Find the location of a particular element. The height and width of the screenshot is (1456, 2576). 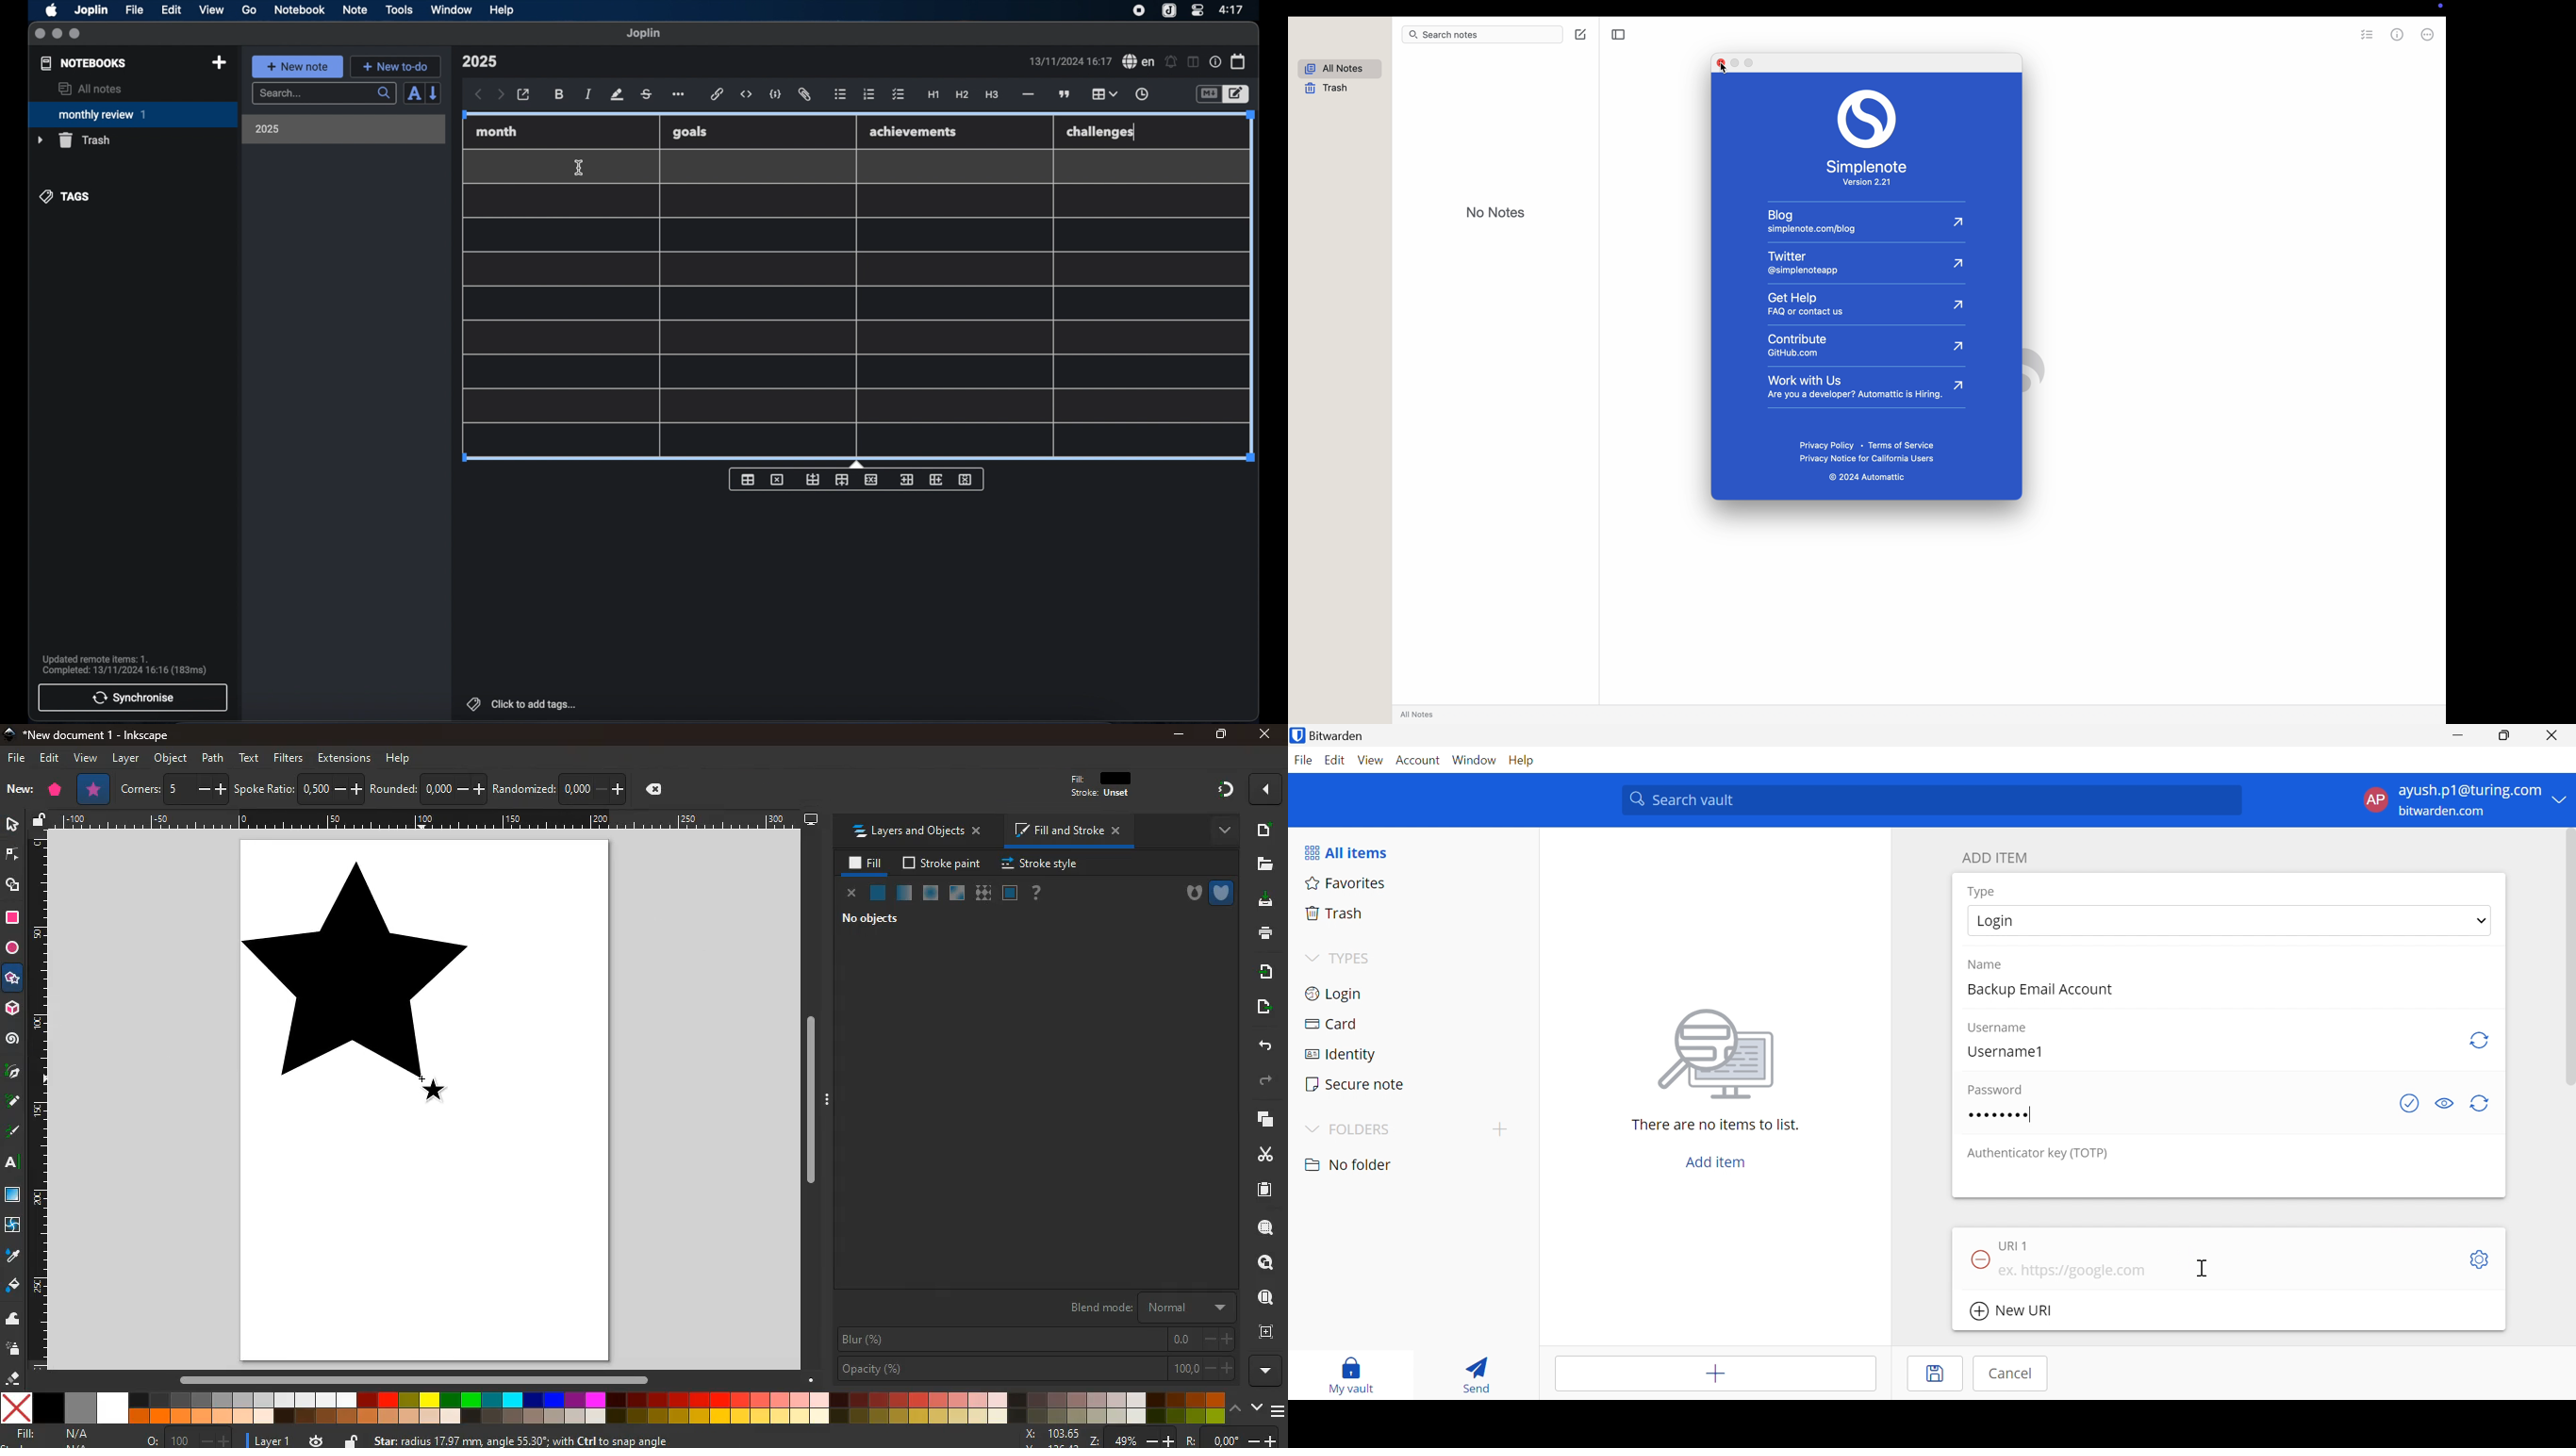

heading 2 is located at coordinates (963, 95).